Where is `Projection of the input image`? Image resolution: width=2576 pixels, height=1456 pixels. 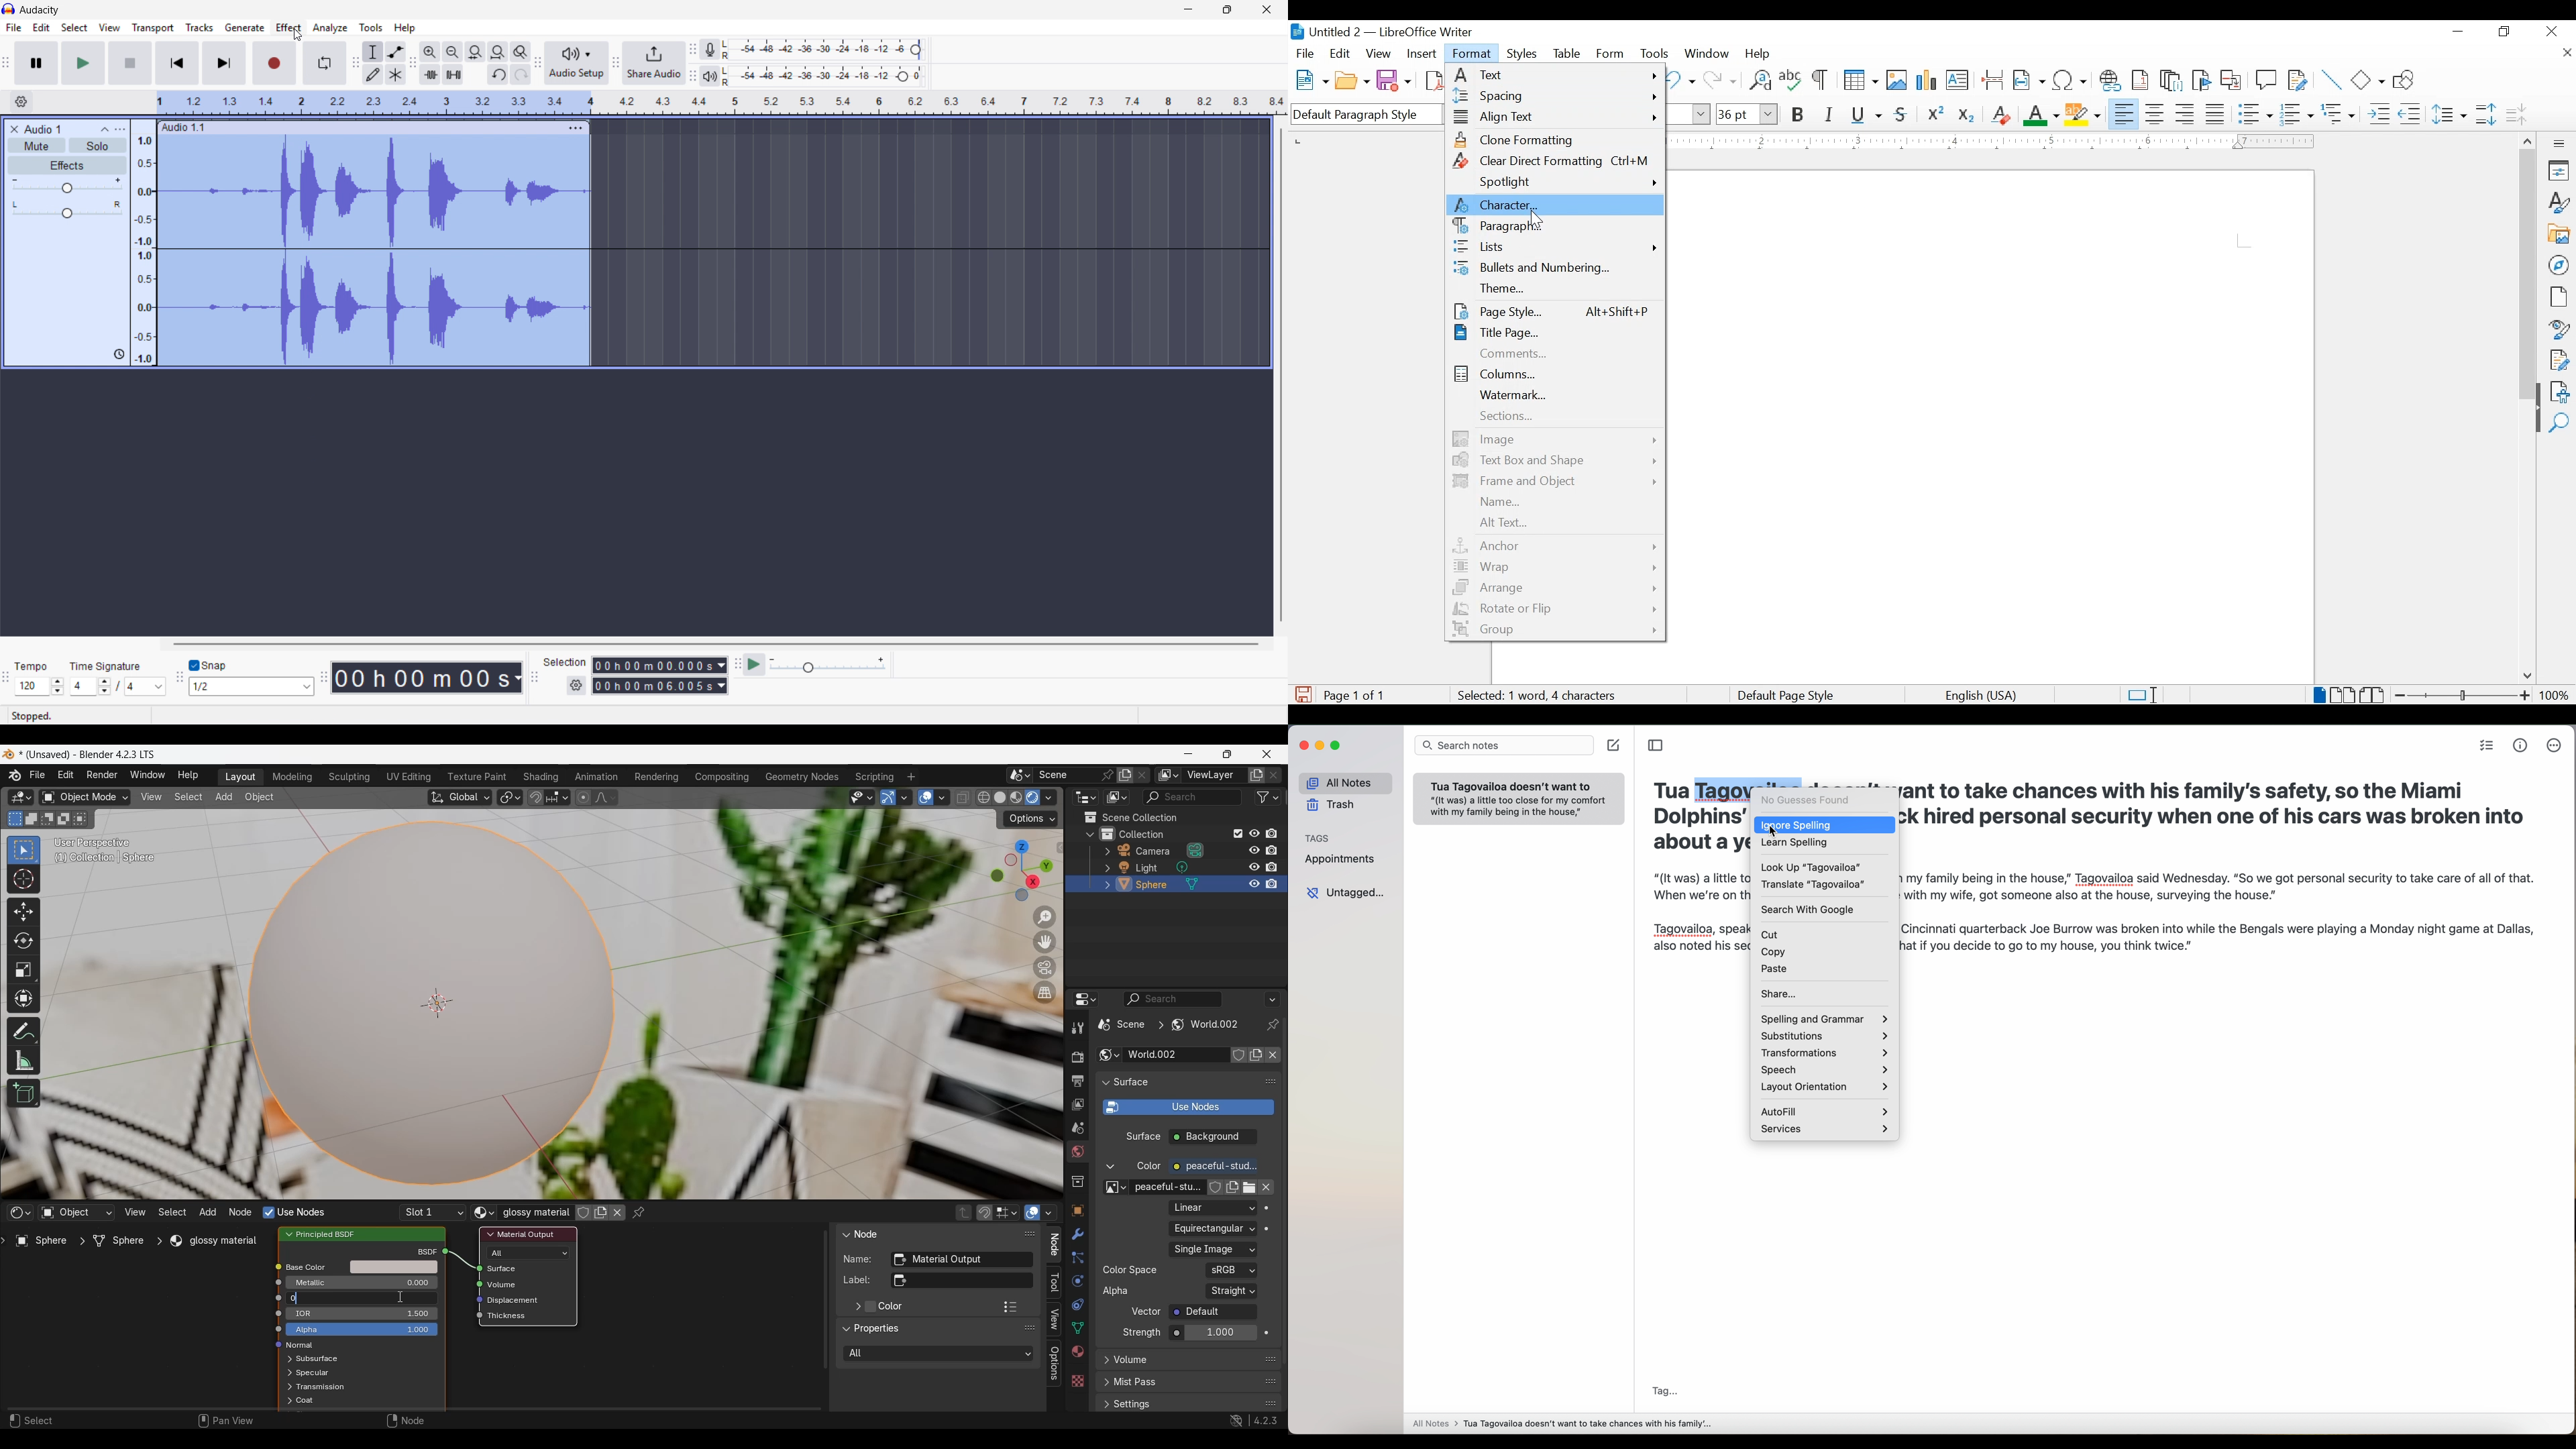
Projection of the input image is located at coordinates (1213, 1228).